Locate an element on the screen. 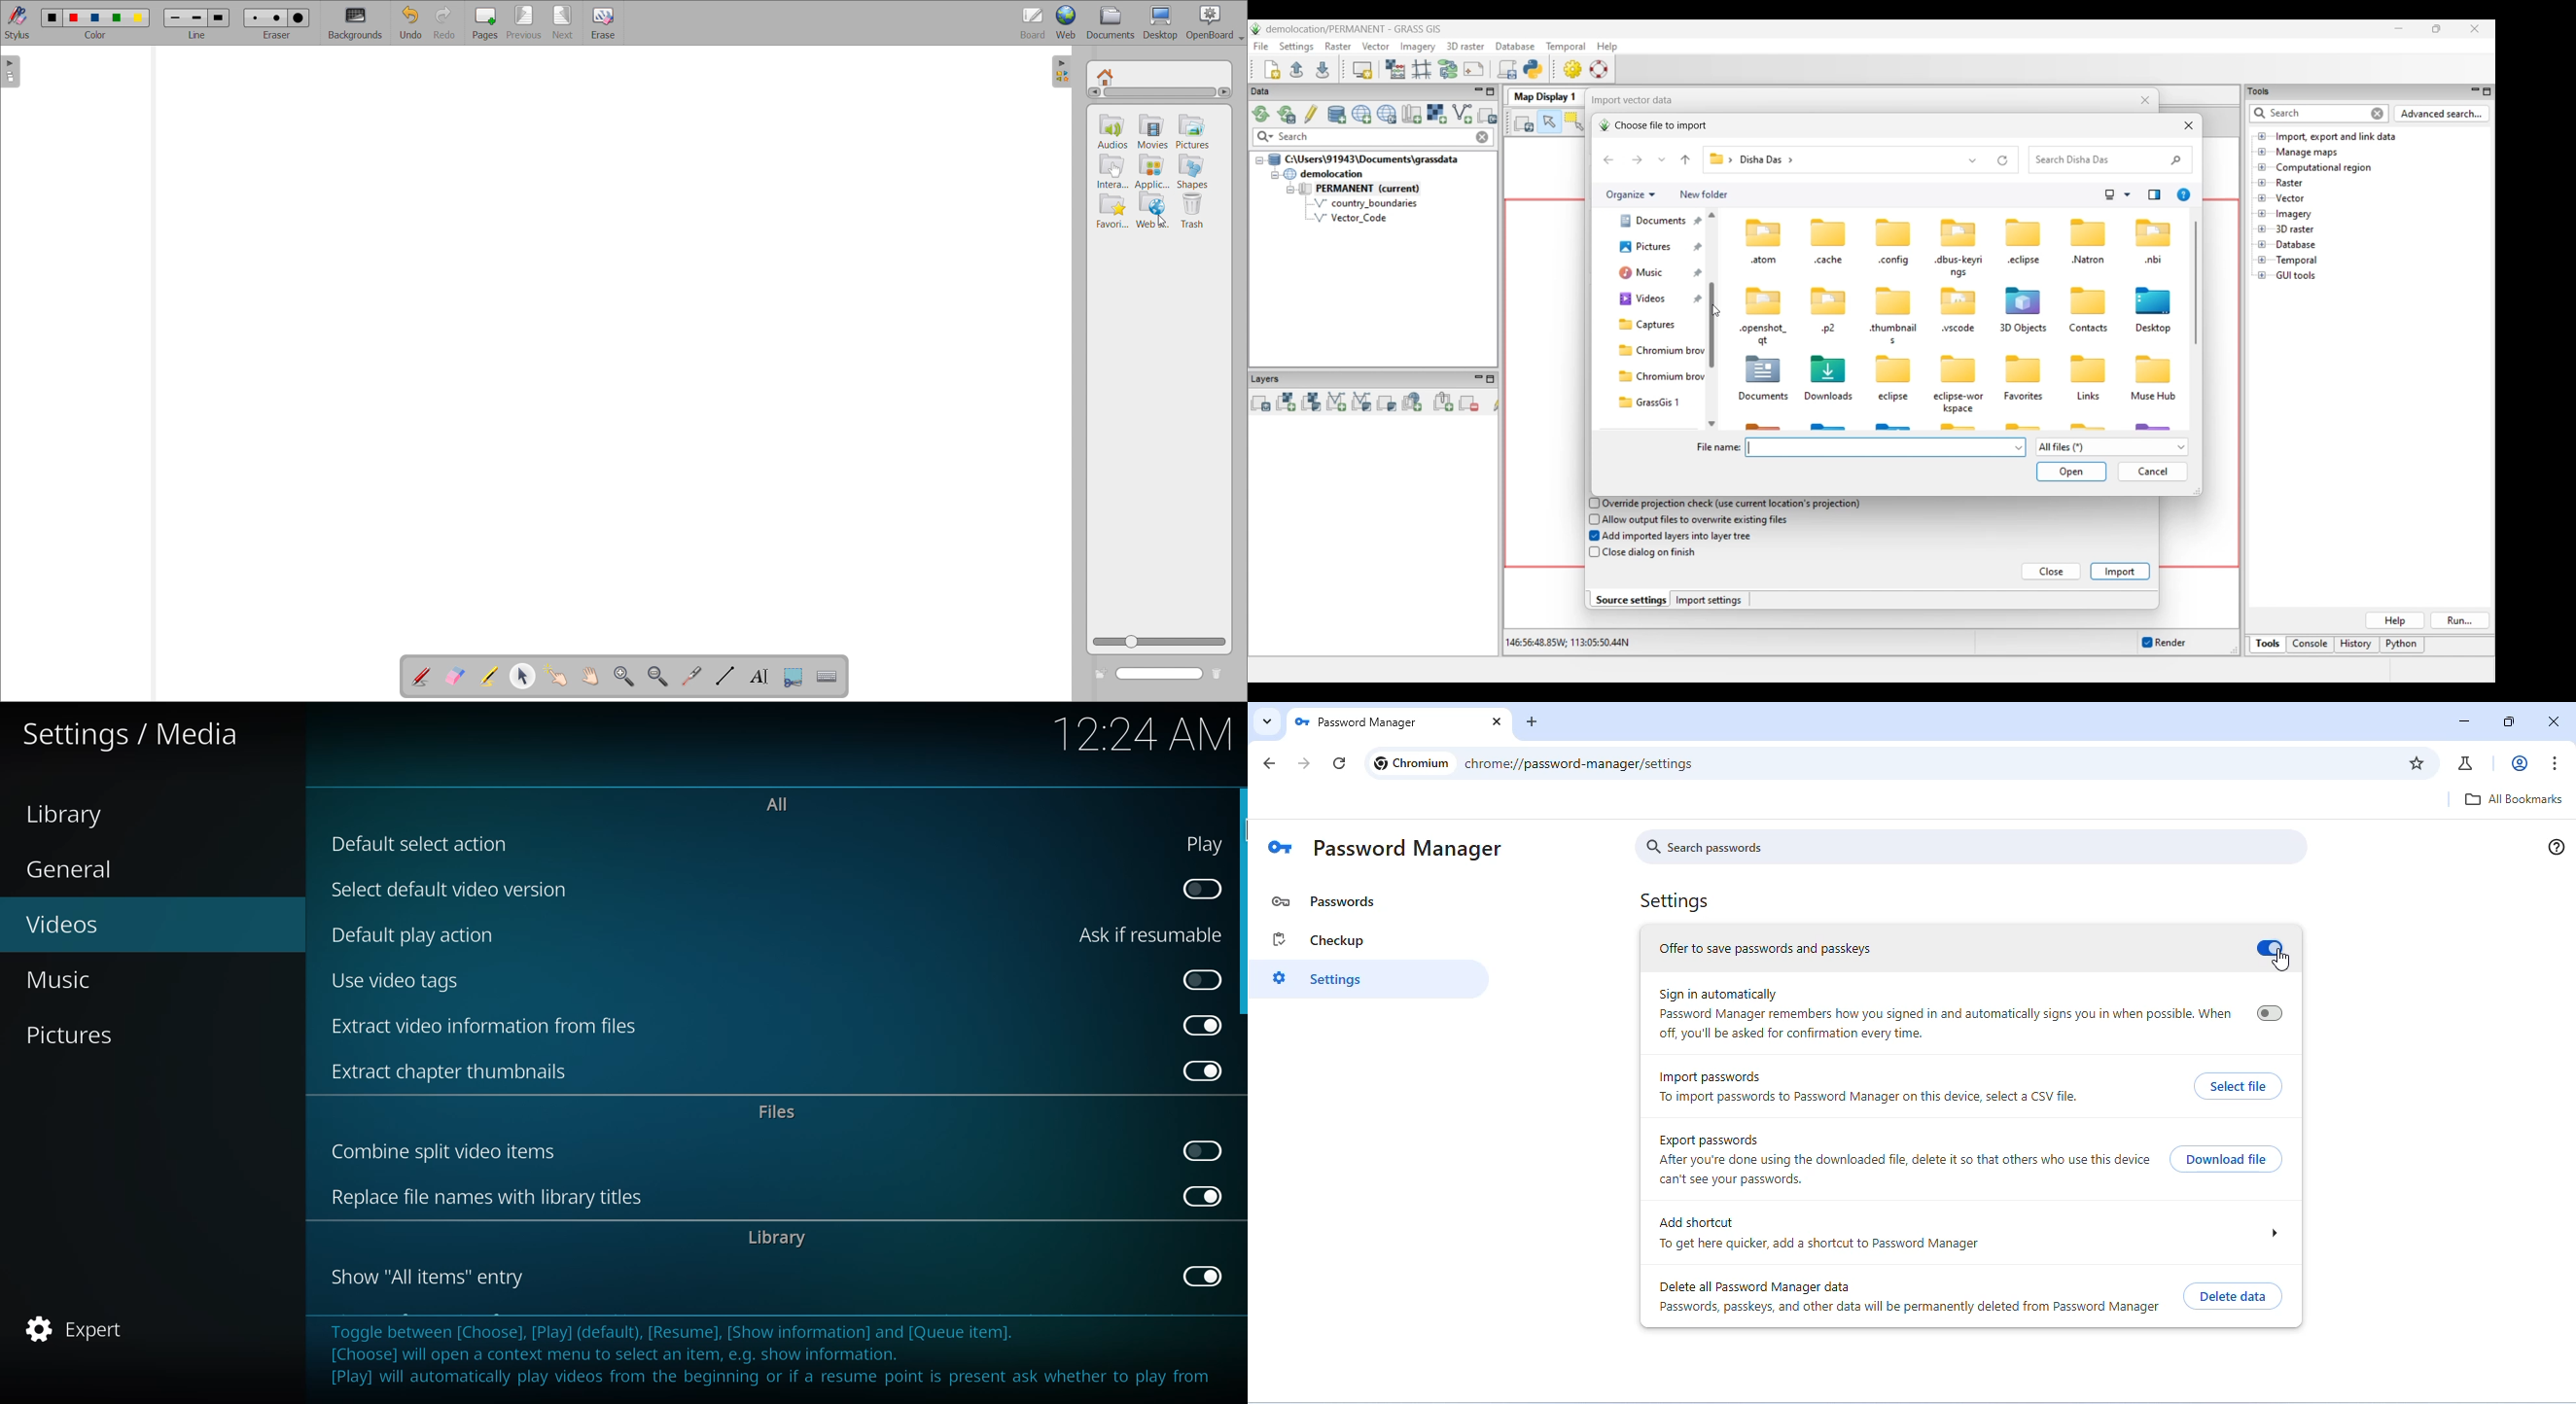 The height and width of the screenshot is (1428, 2576). settings media is located at coordinates (138, 733).